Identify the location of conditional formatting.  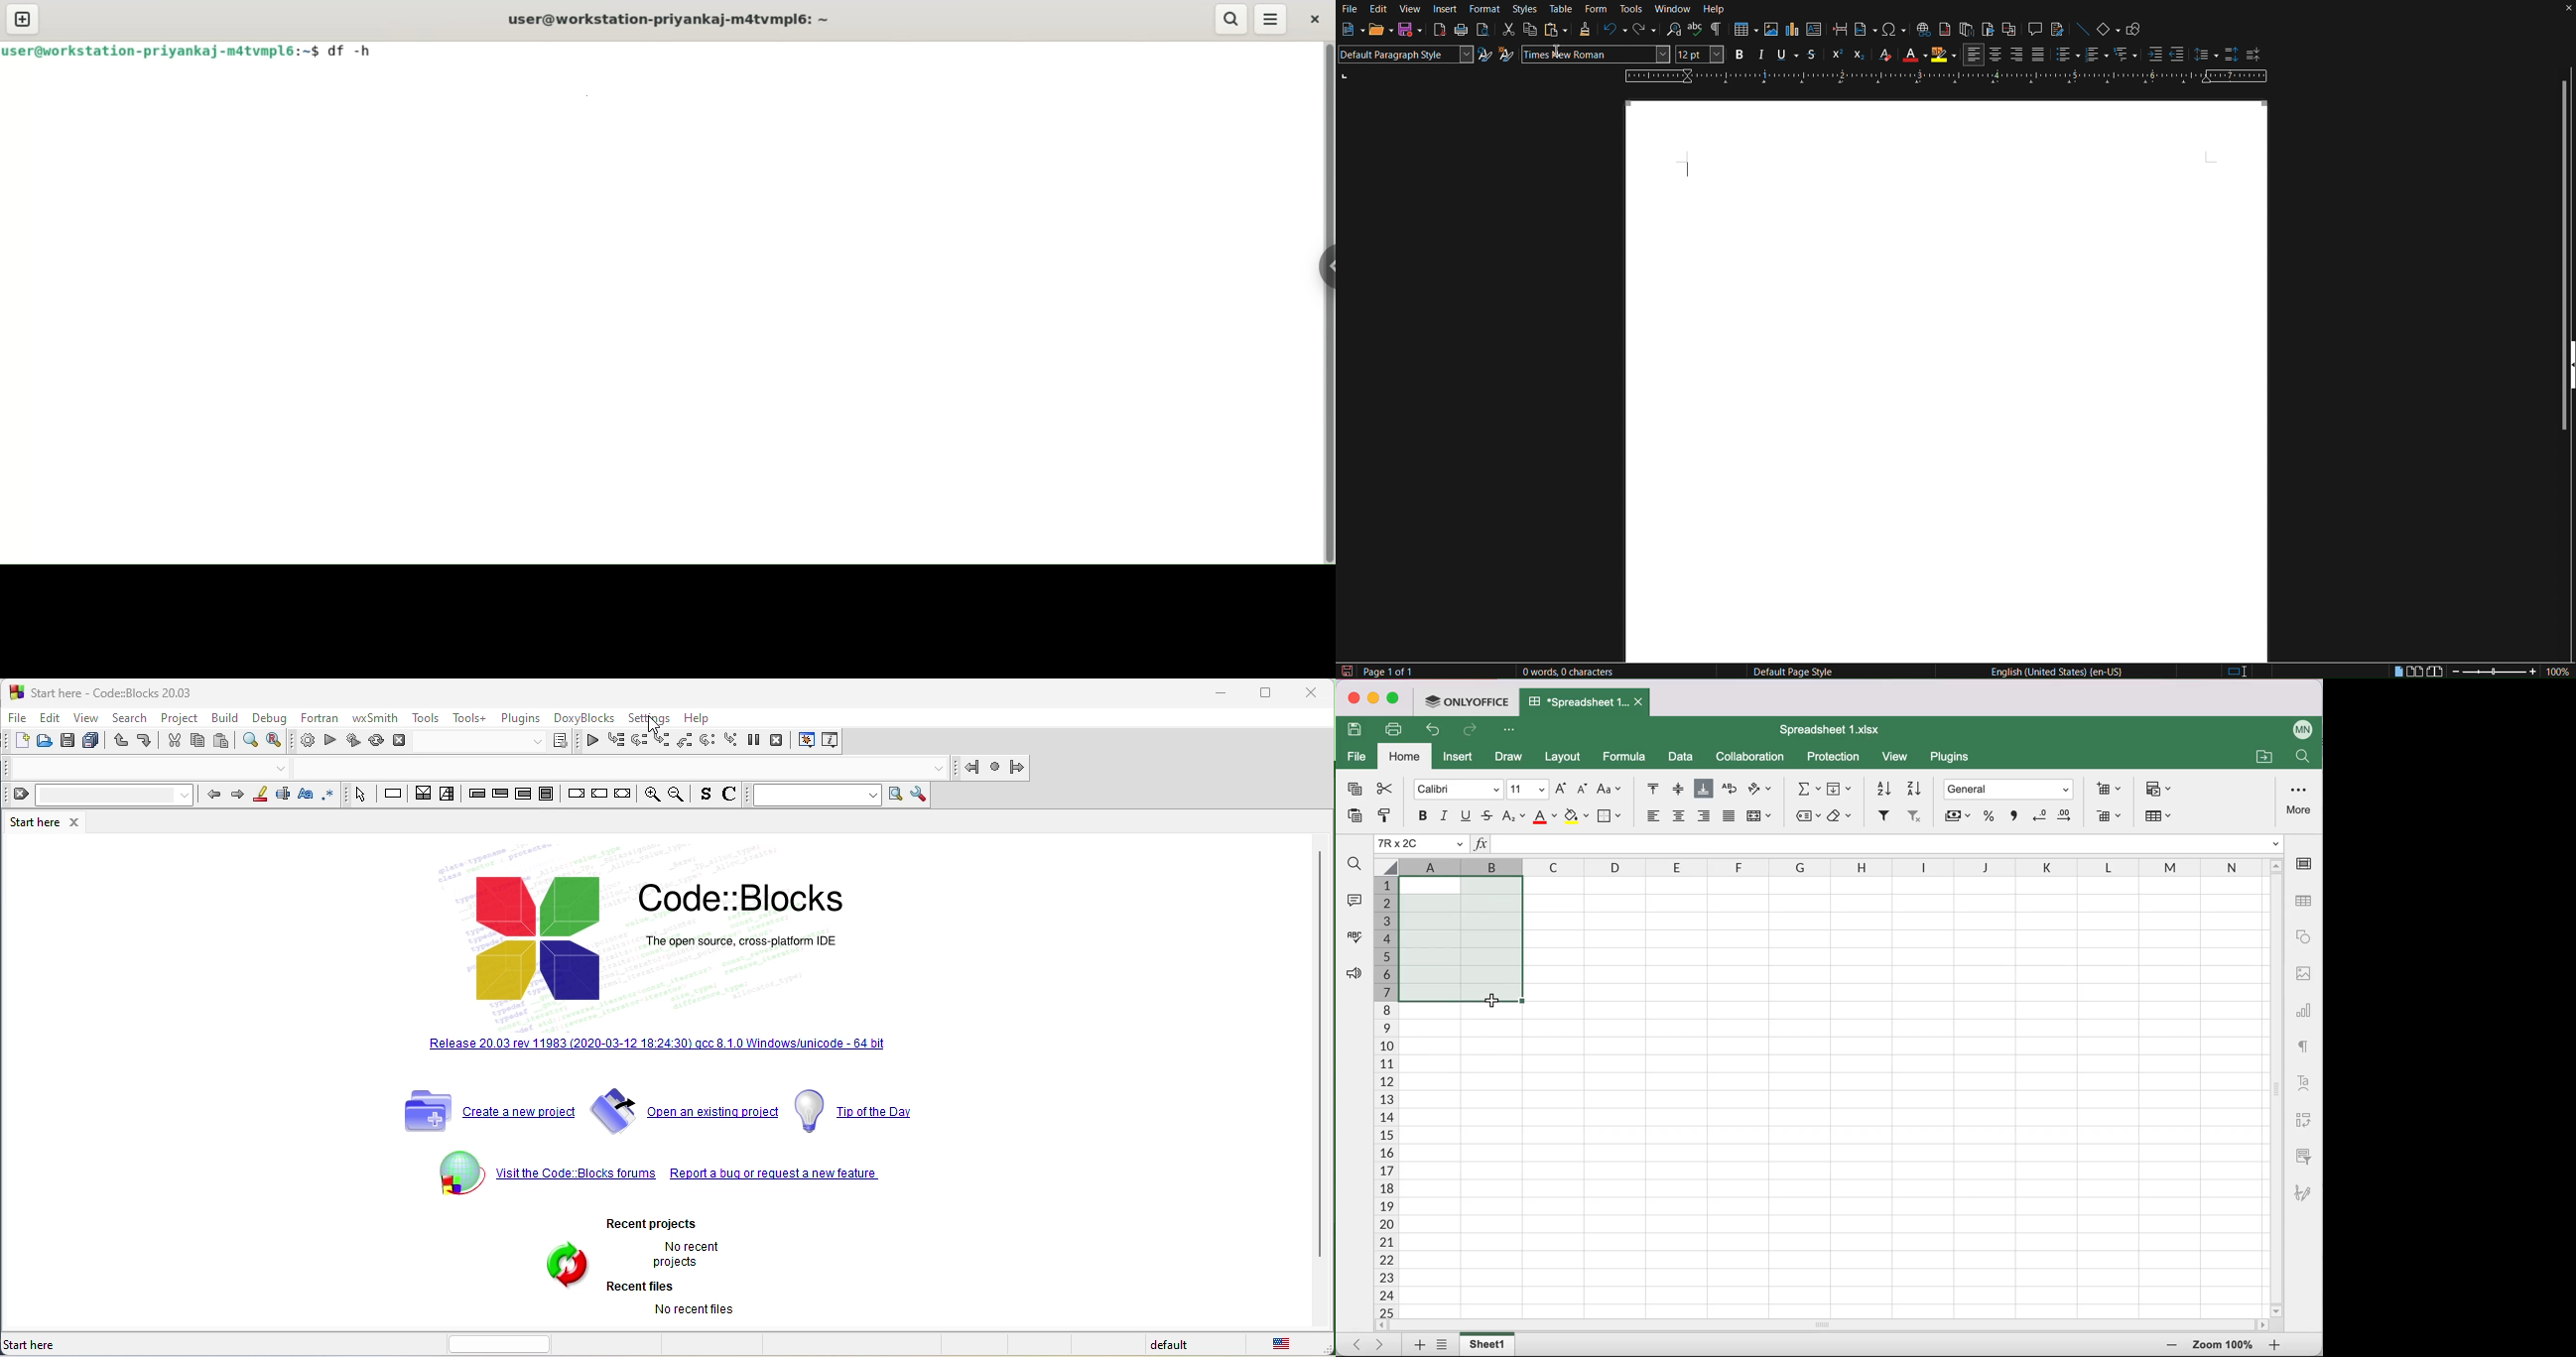
(2161, 790).